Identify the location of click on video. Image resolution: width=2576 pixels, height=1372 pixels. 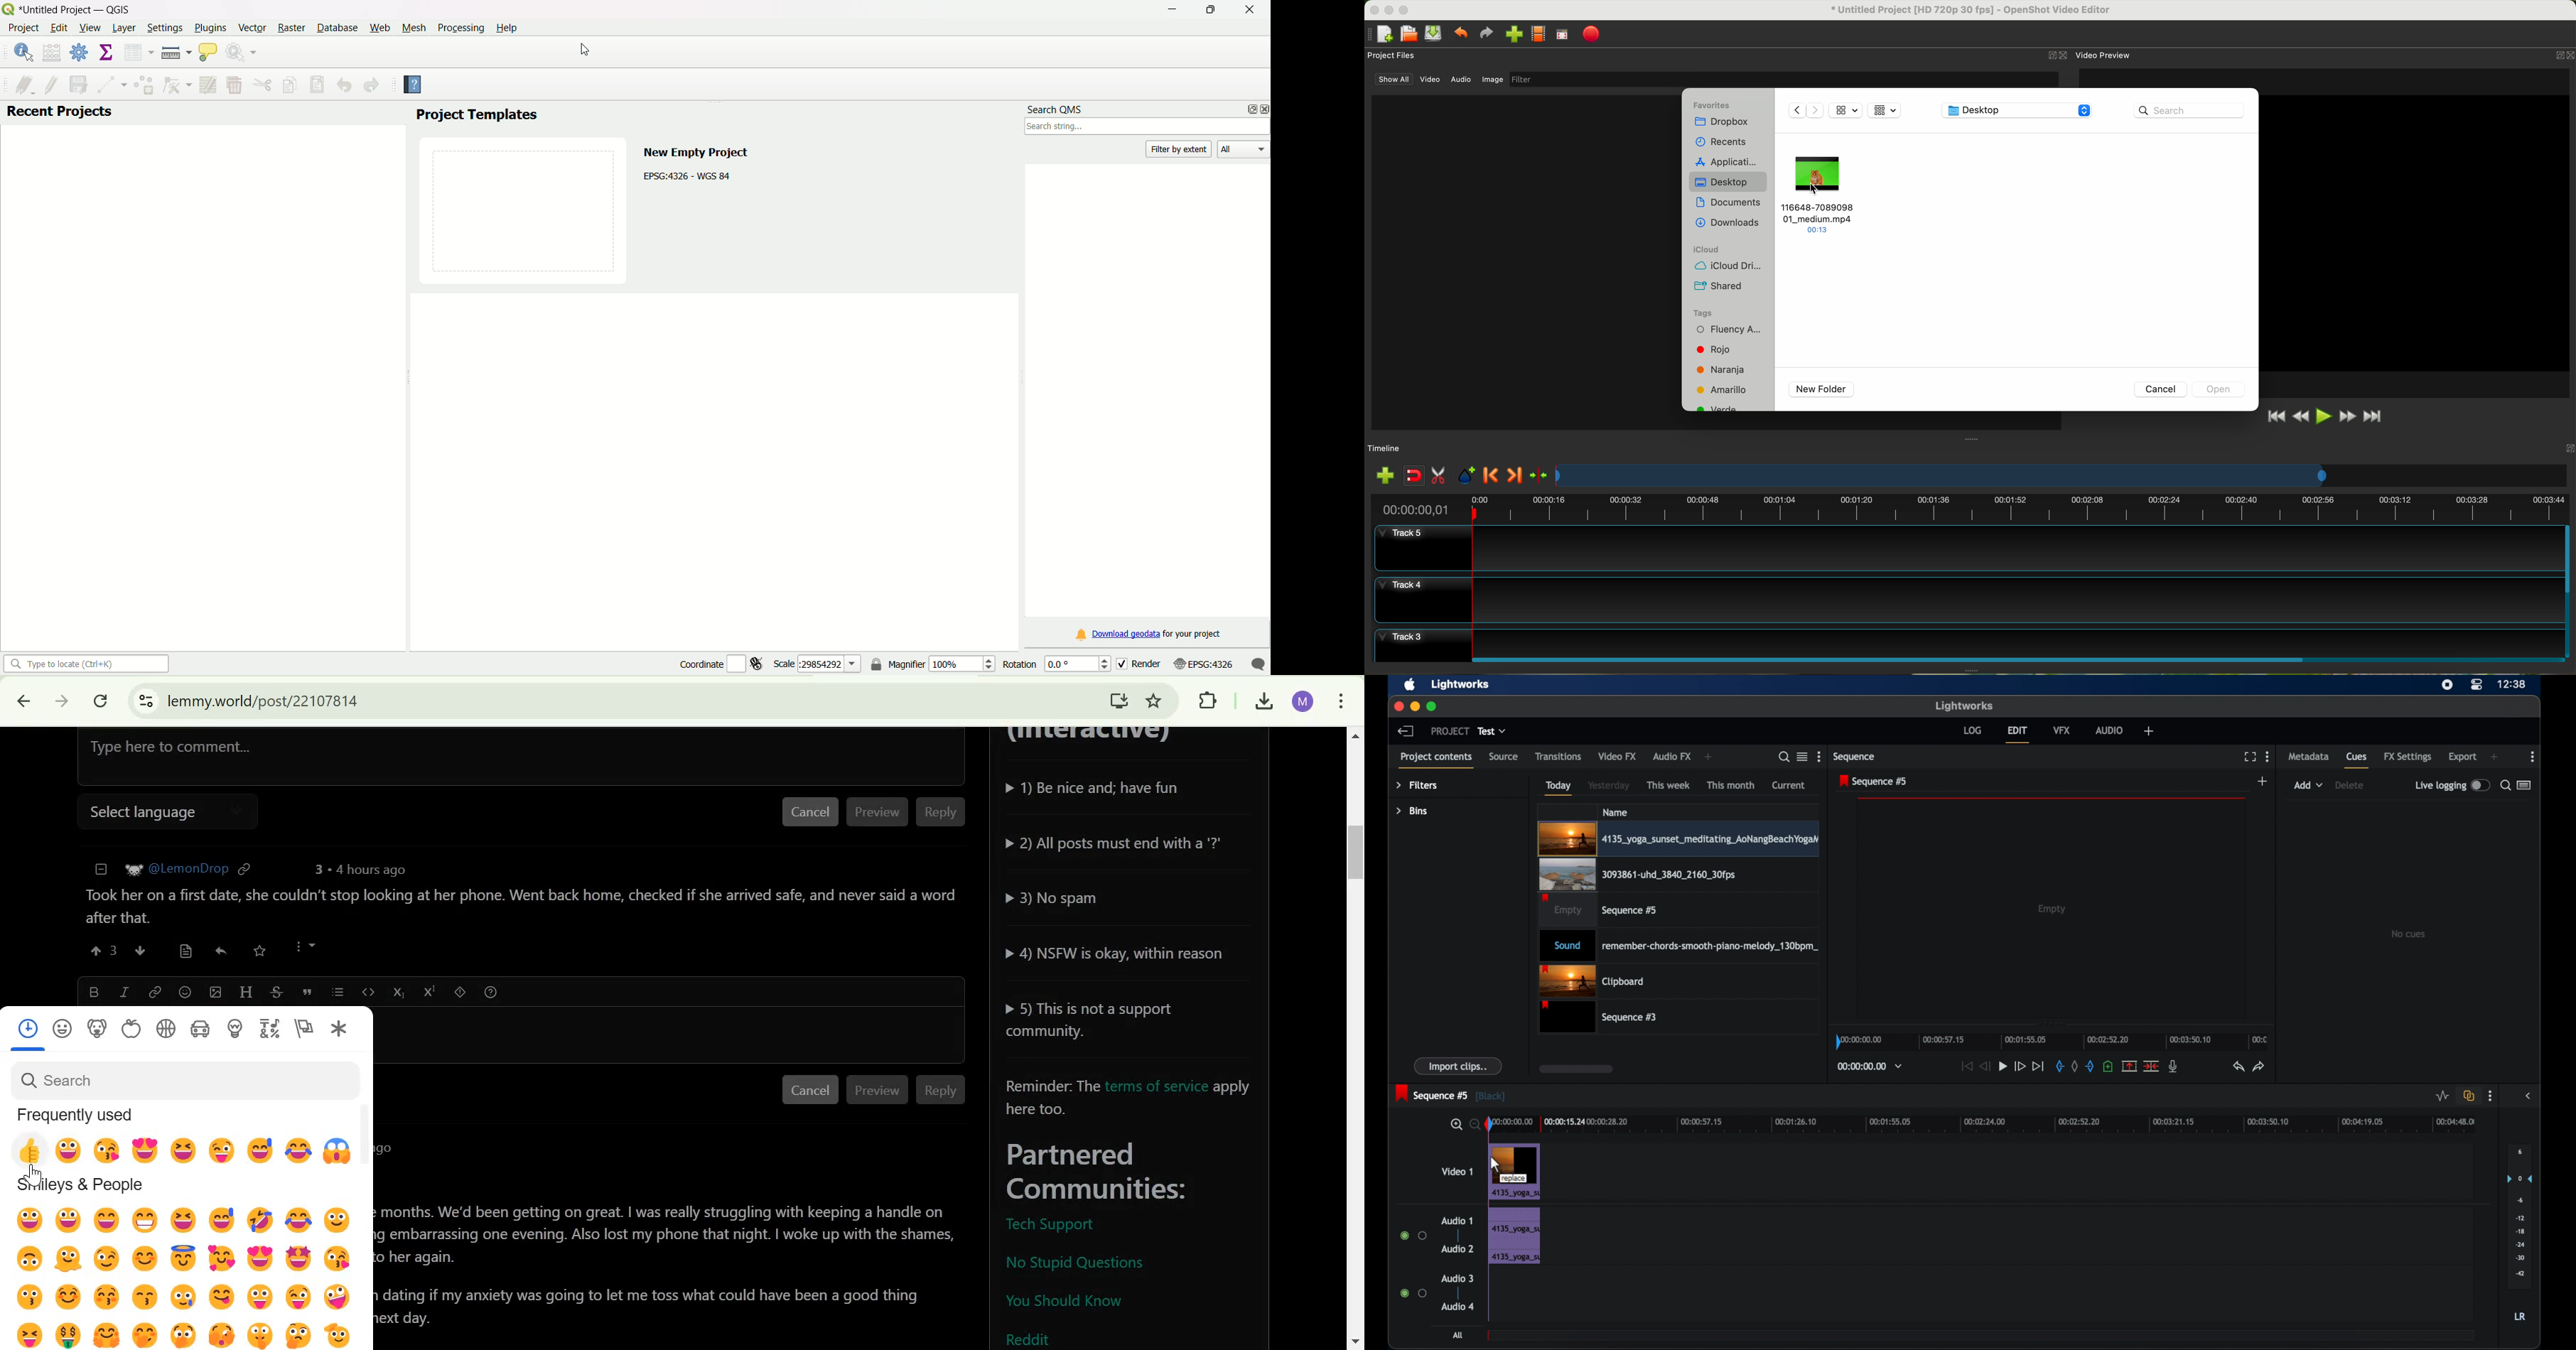
(1820, 193).